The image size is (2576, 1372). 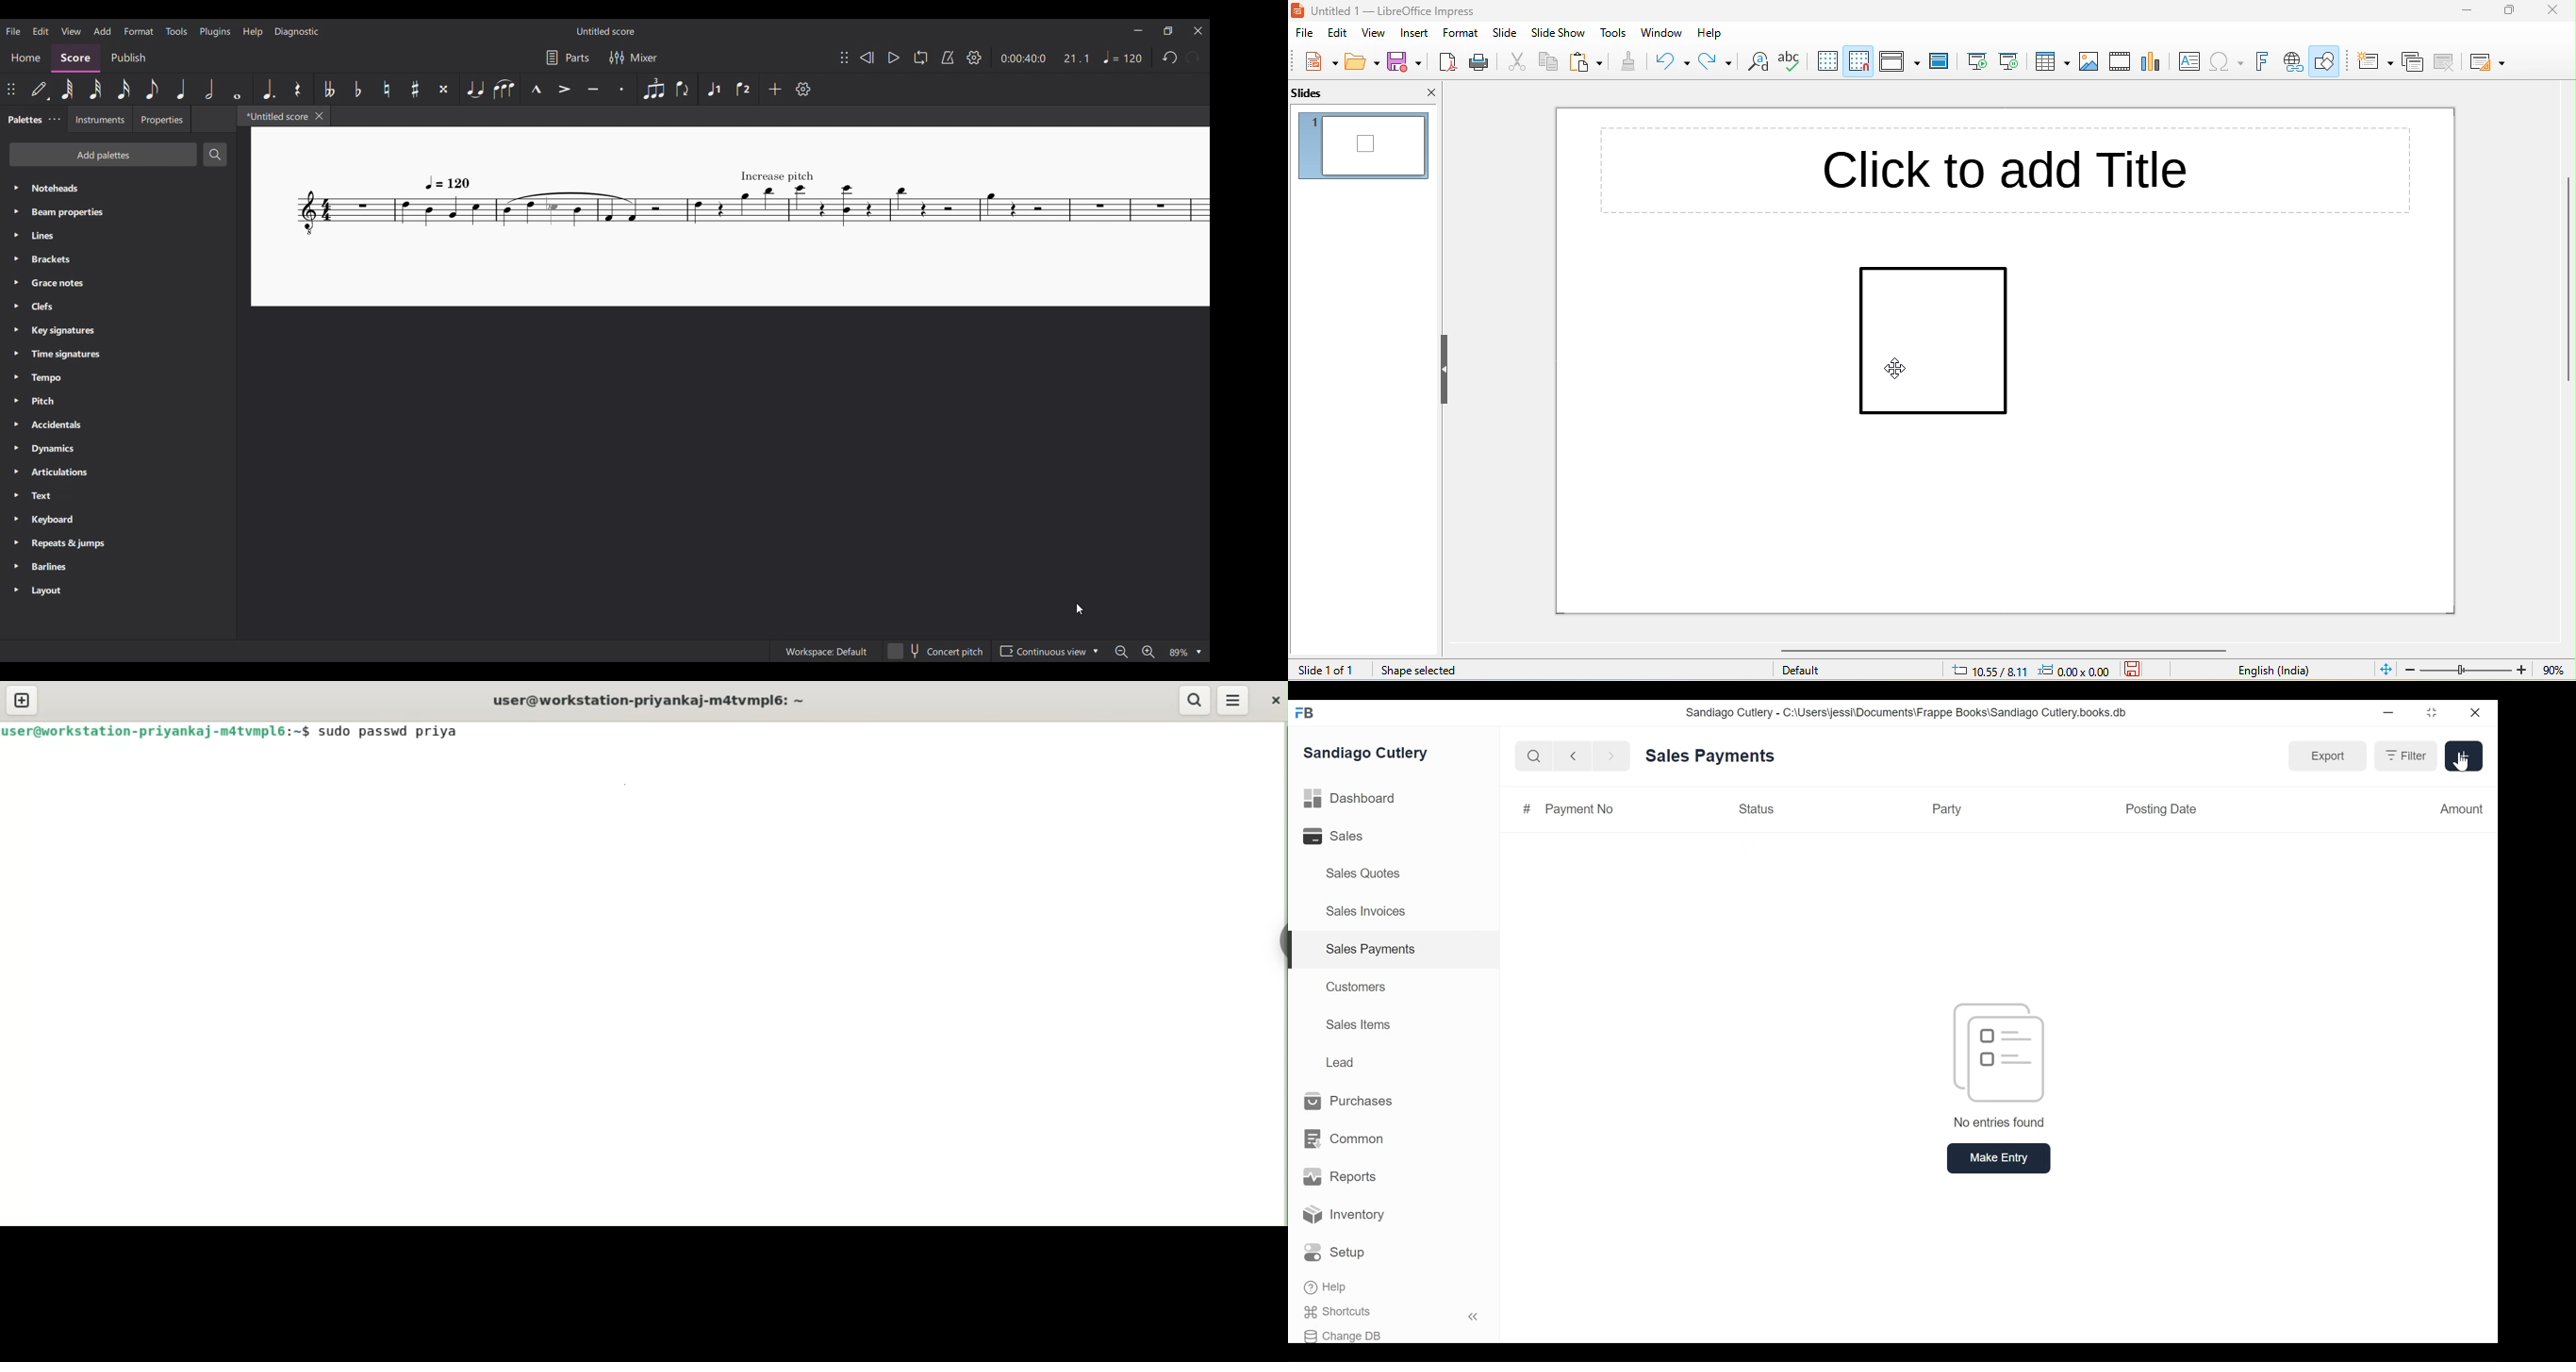 What do you see at coordinates (1327, 1288) in the screenshot?
I see `Help` at bounding box center [1327, 1288].